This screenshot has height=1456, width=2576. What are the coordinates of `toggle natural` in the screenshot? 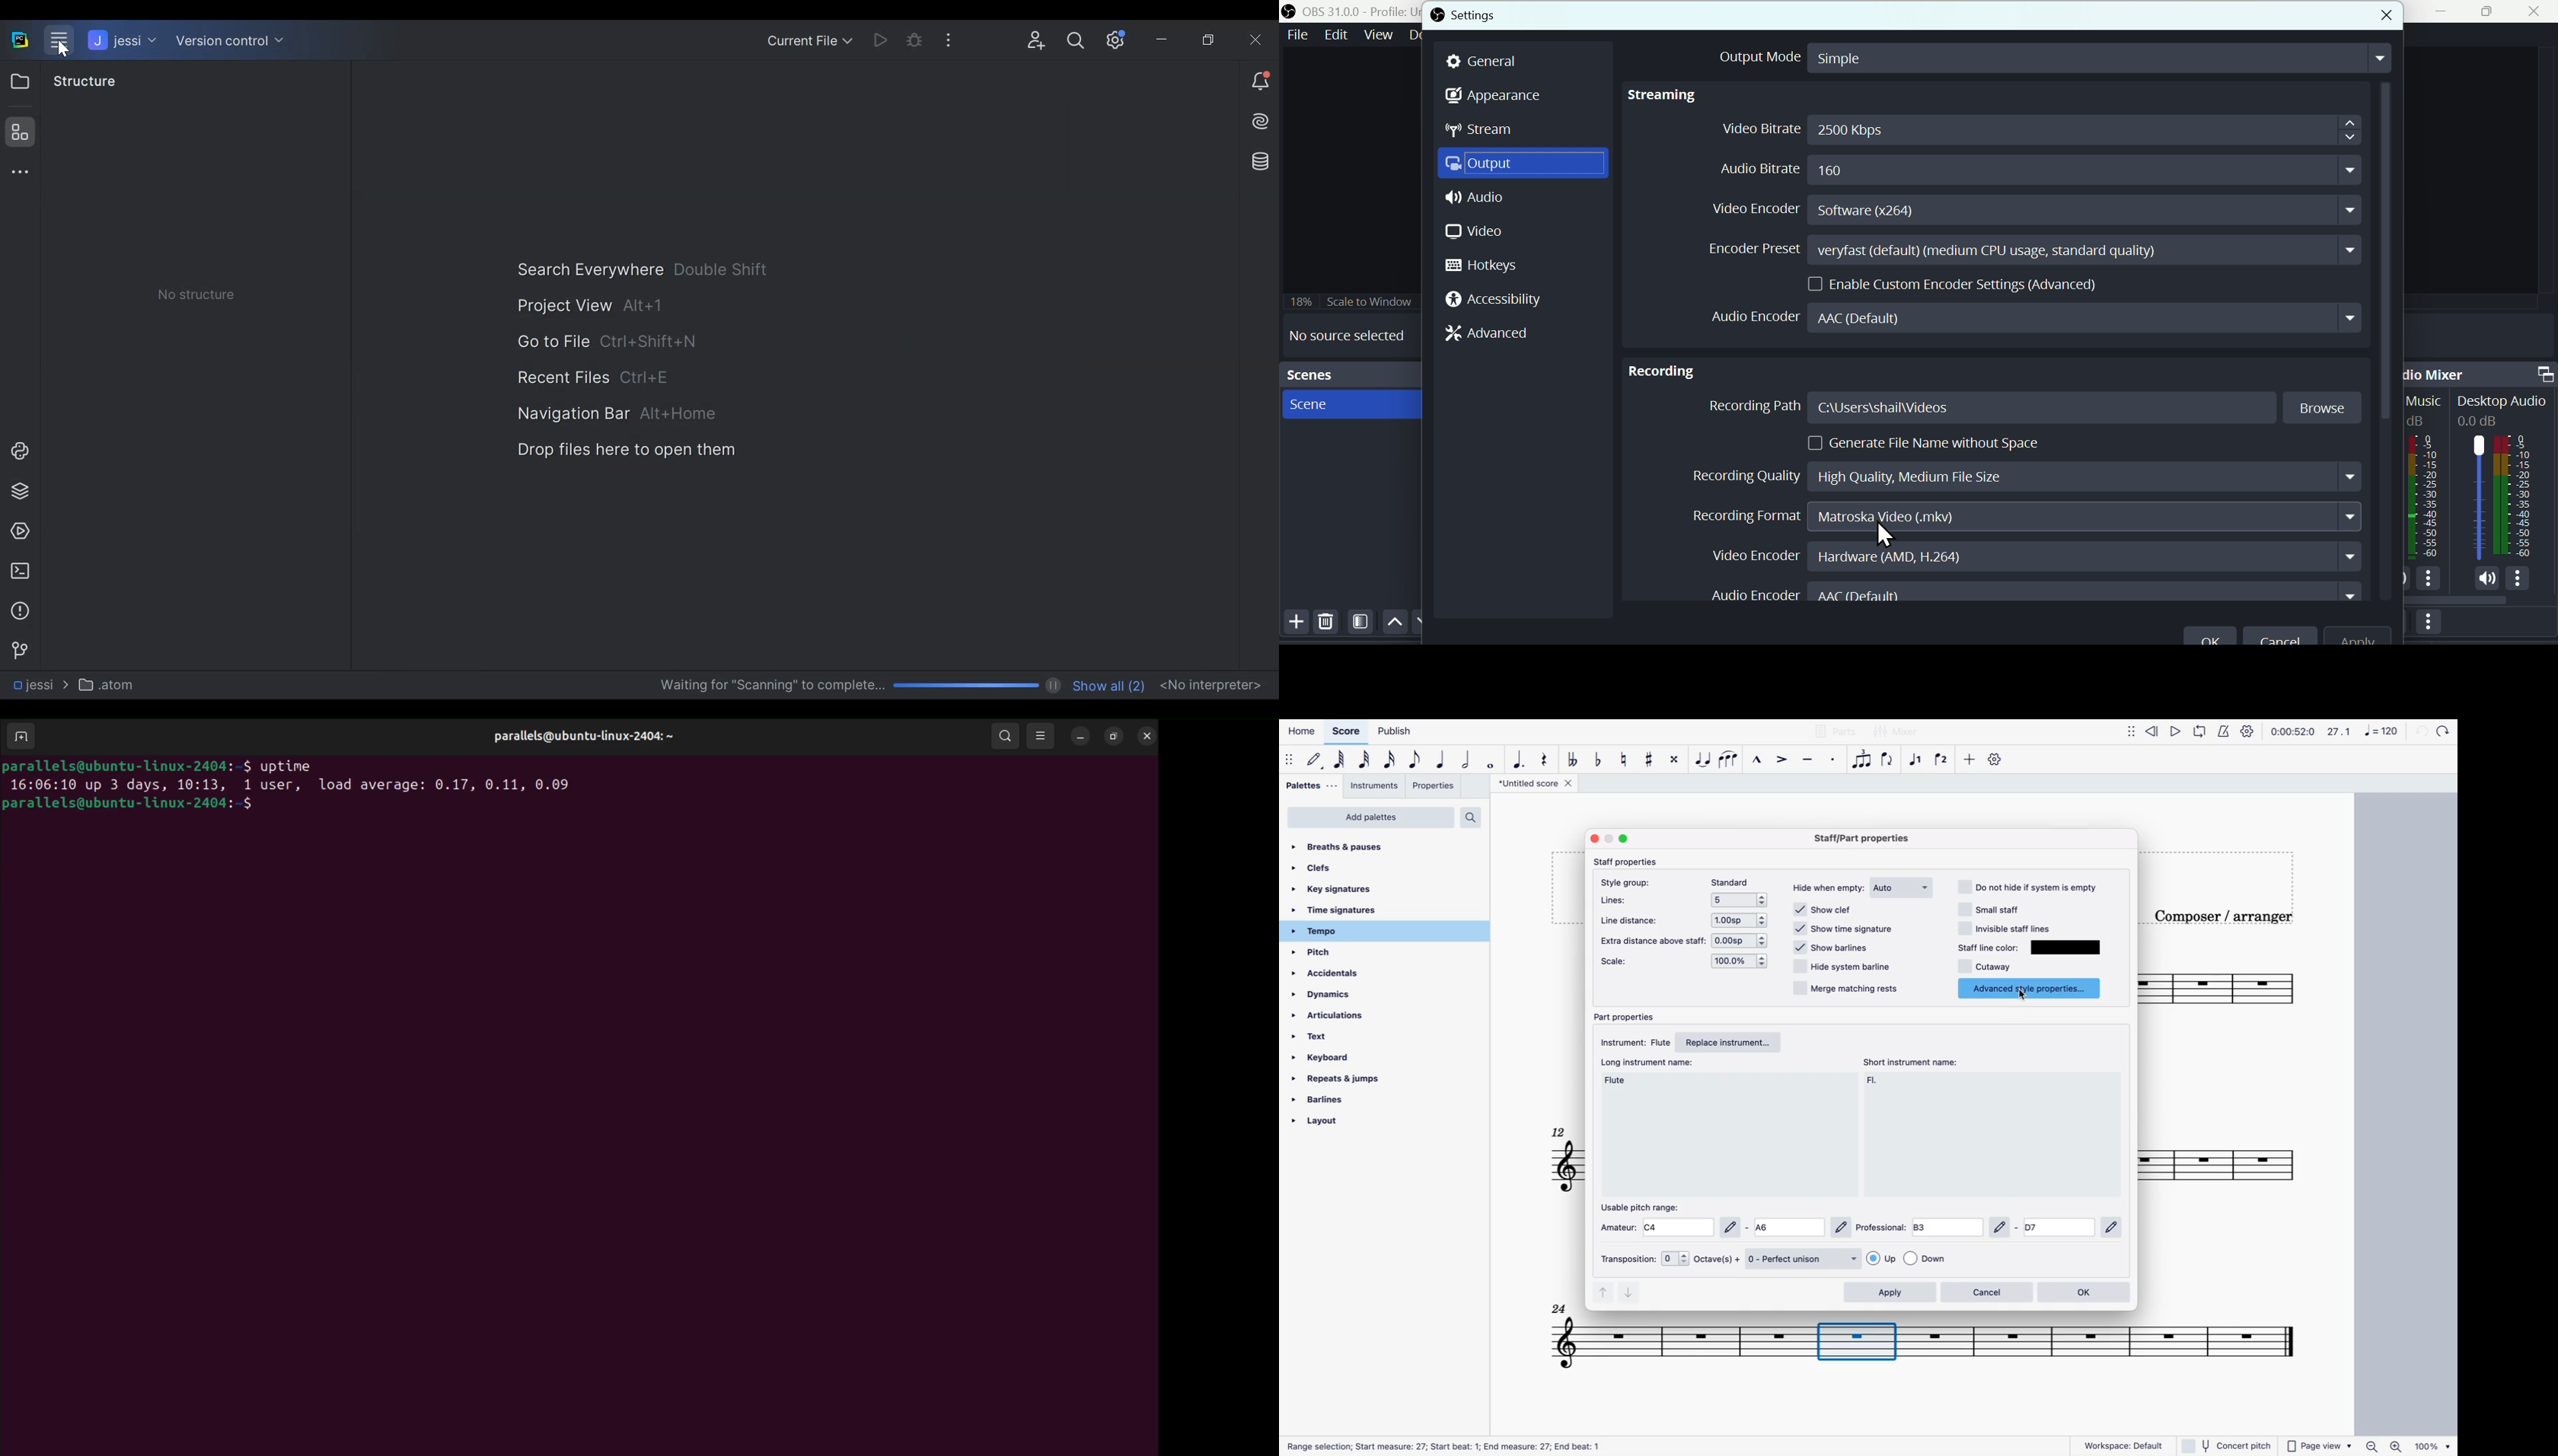 It's located at (1625, 760).